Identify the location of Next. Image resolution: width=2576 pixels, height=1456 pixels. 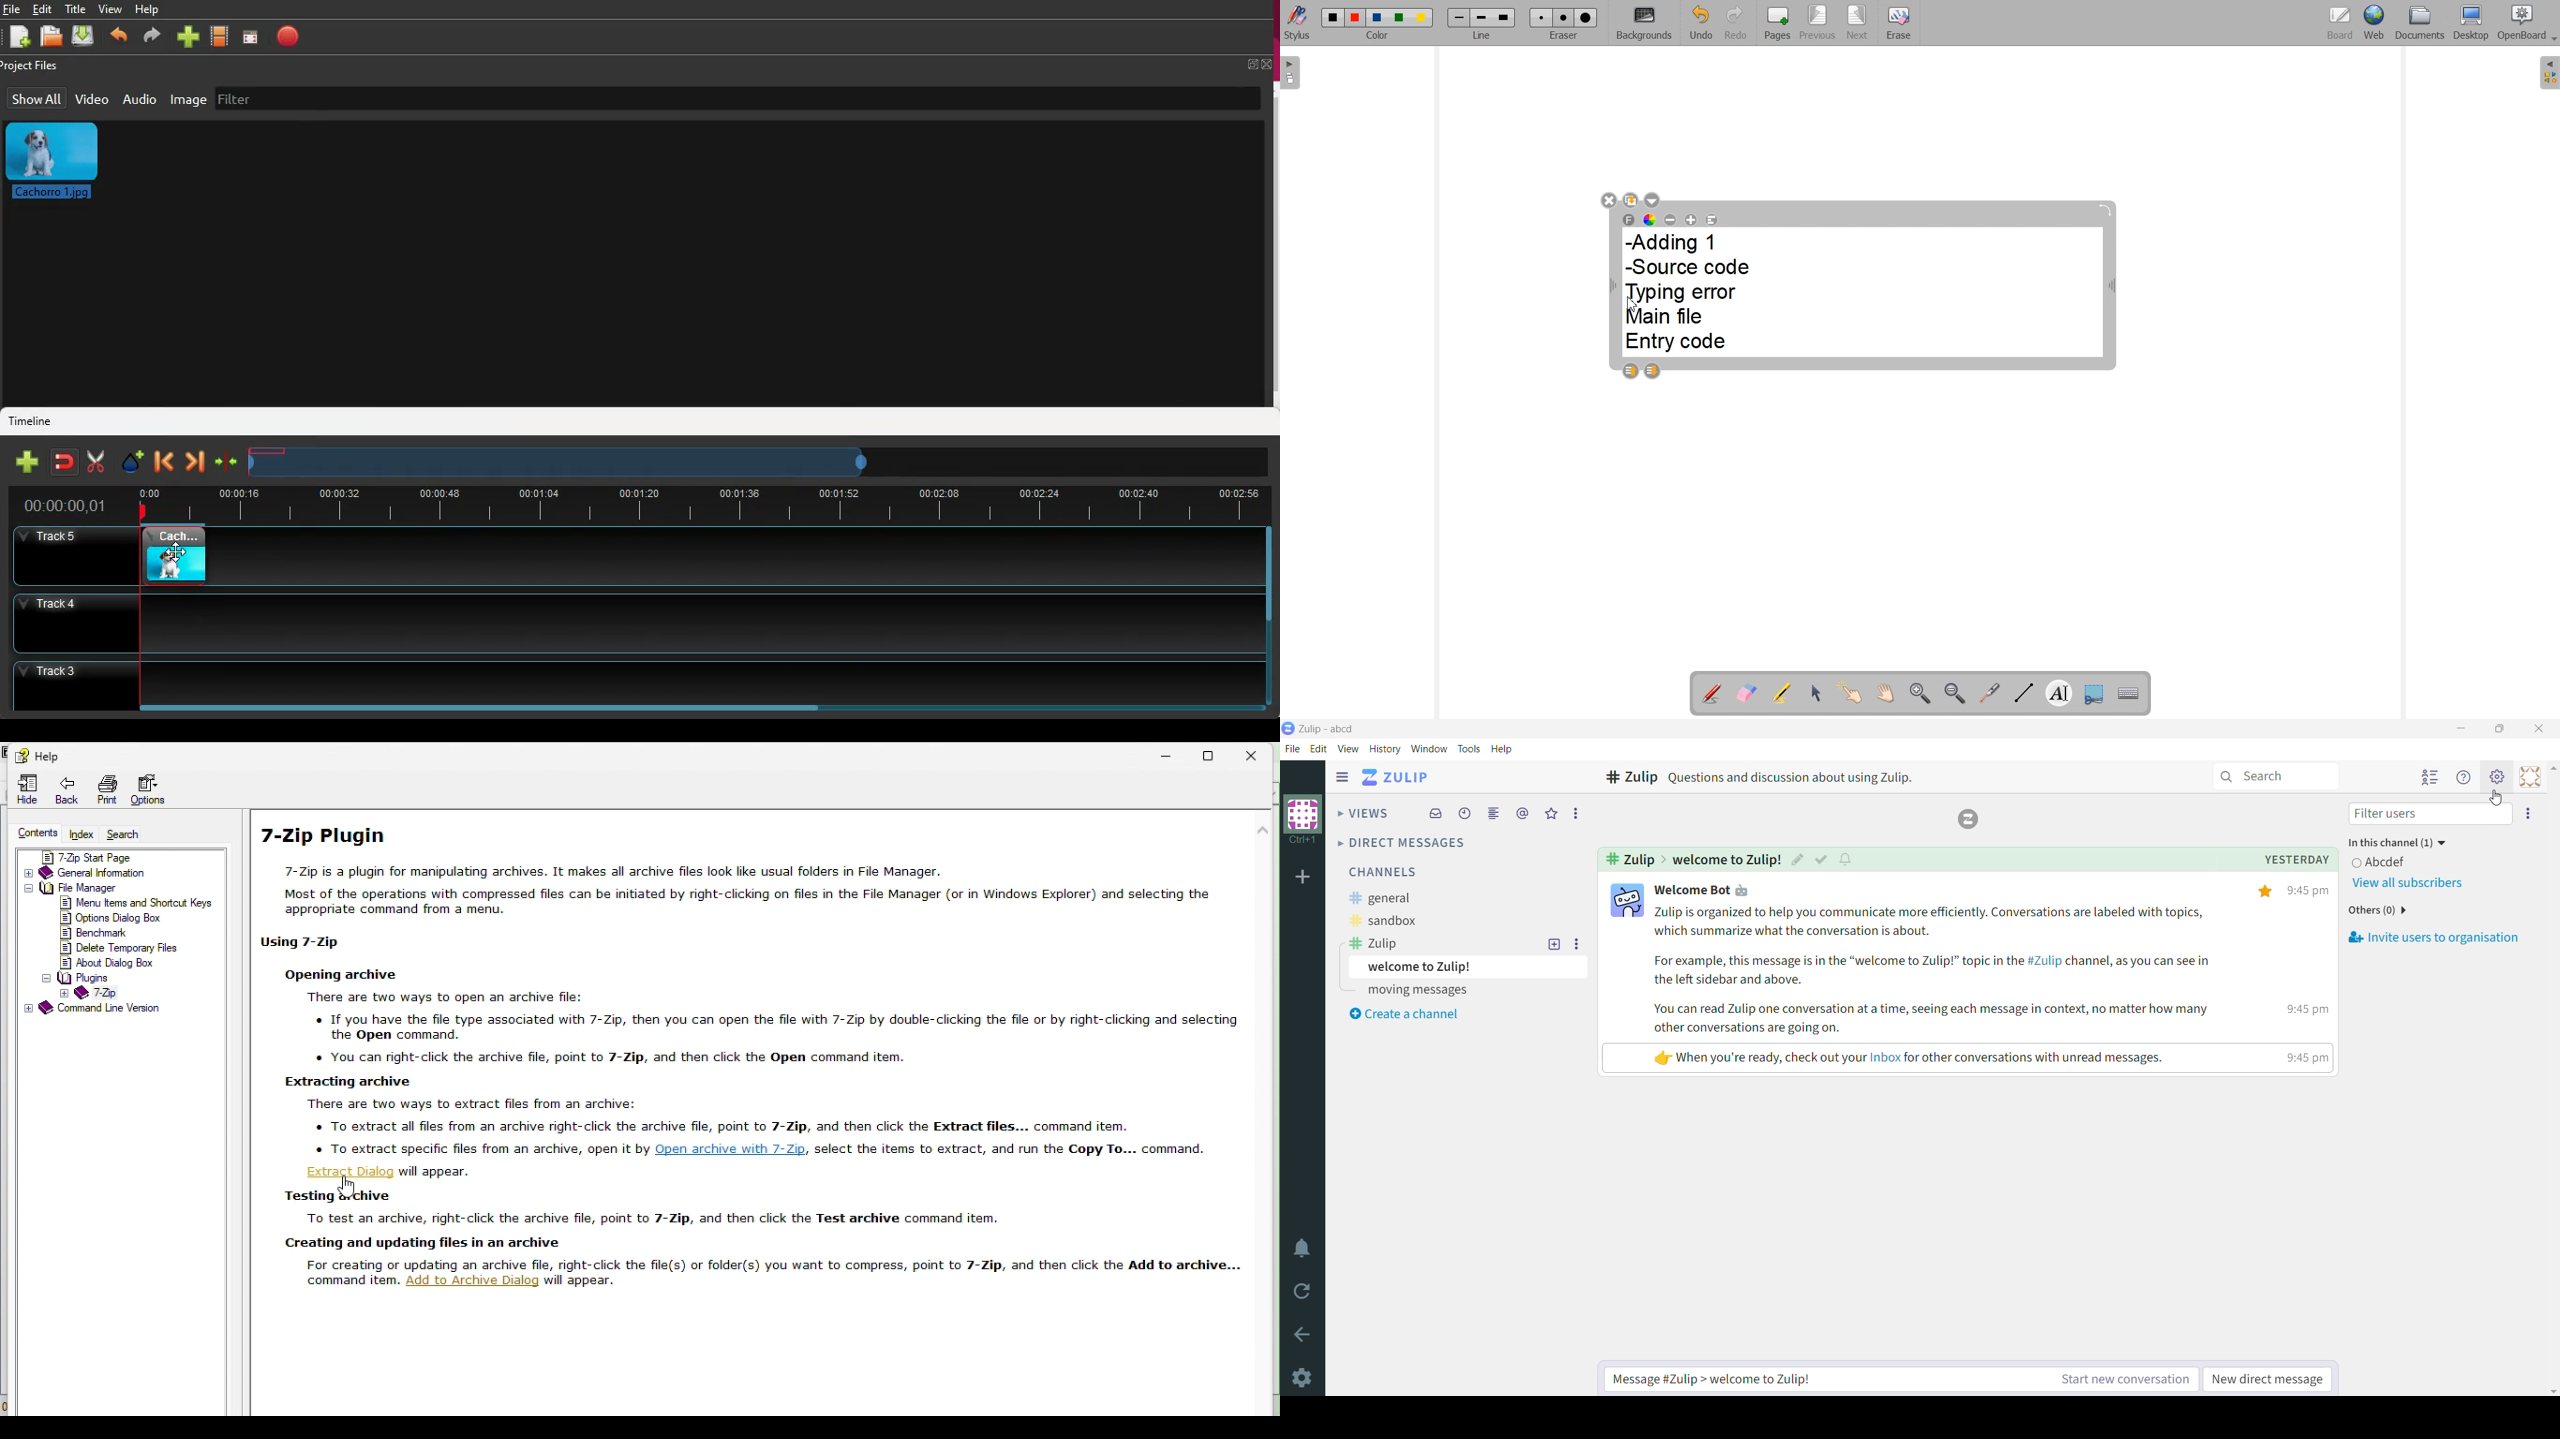
(1857, 22).